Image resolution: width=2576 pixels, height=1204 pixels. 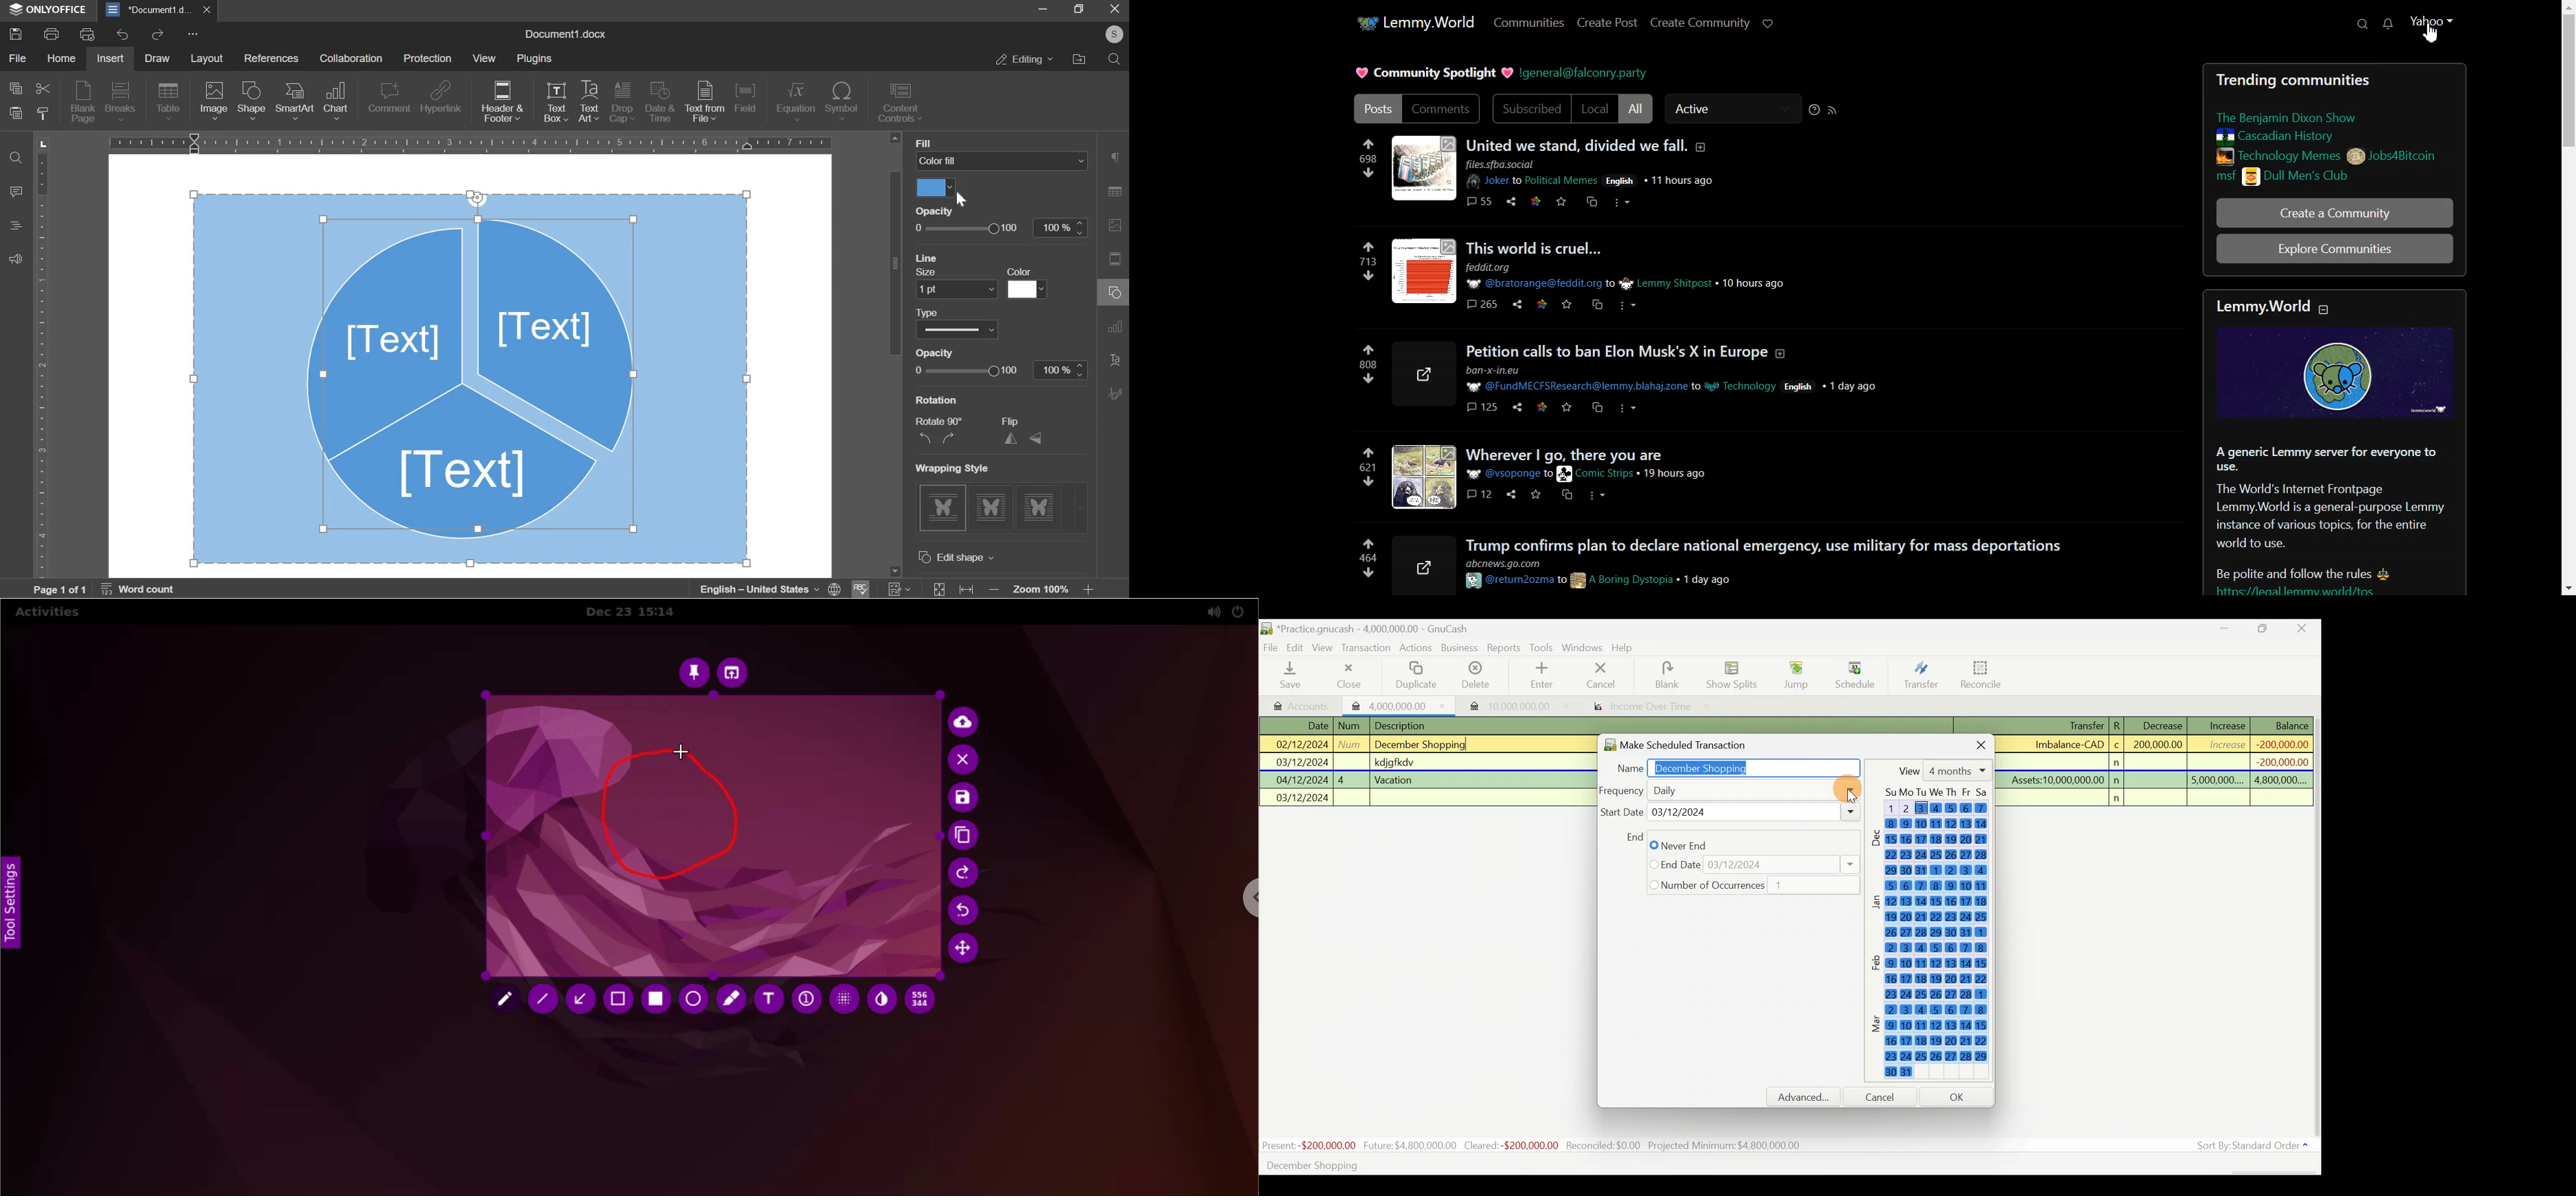 I want to click on cursor, so click(x=679, y=752).